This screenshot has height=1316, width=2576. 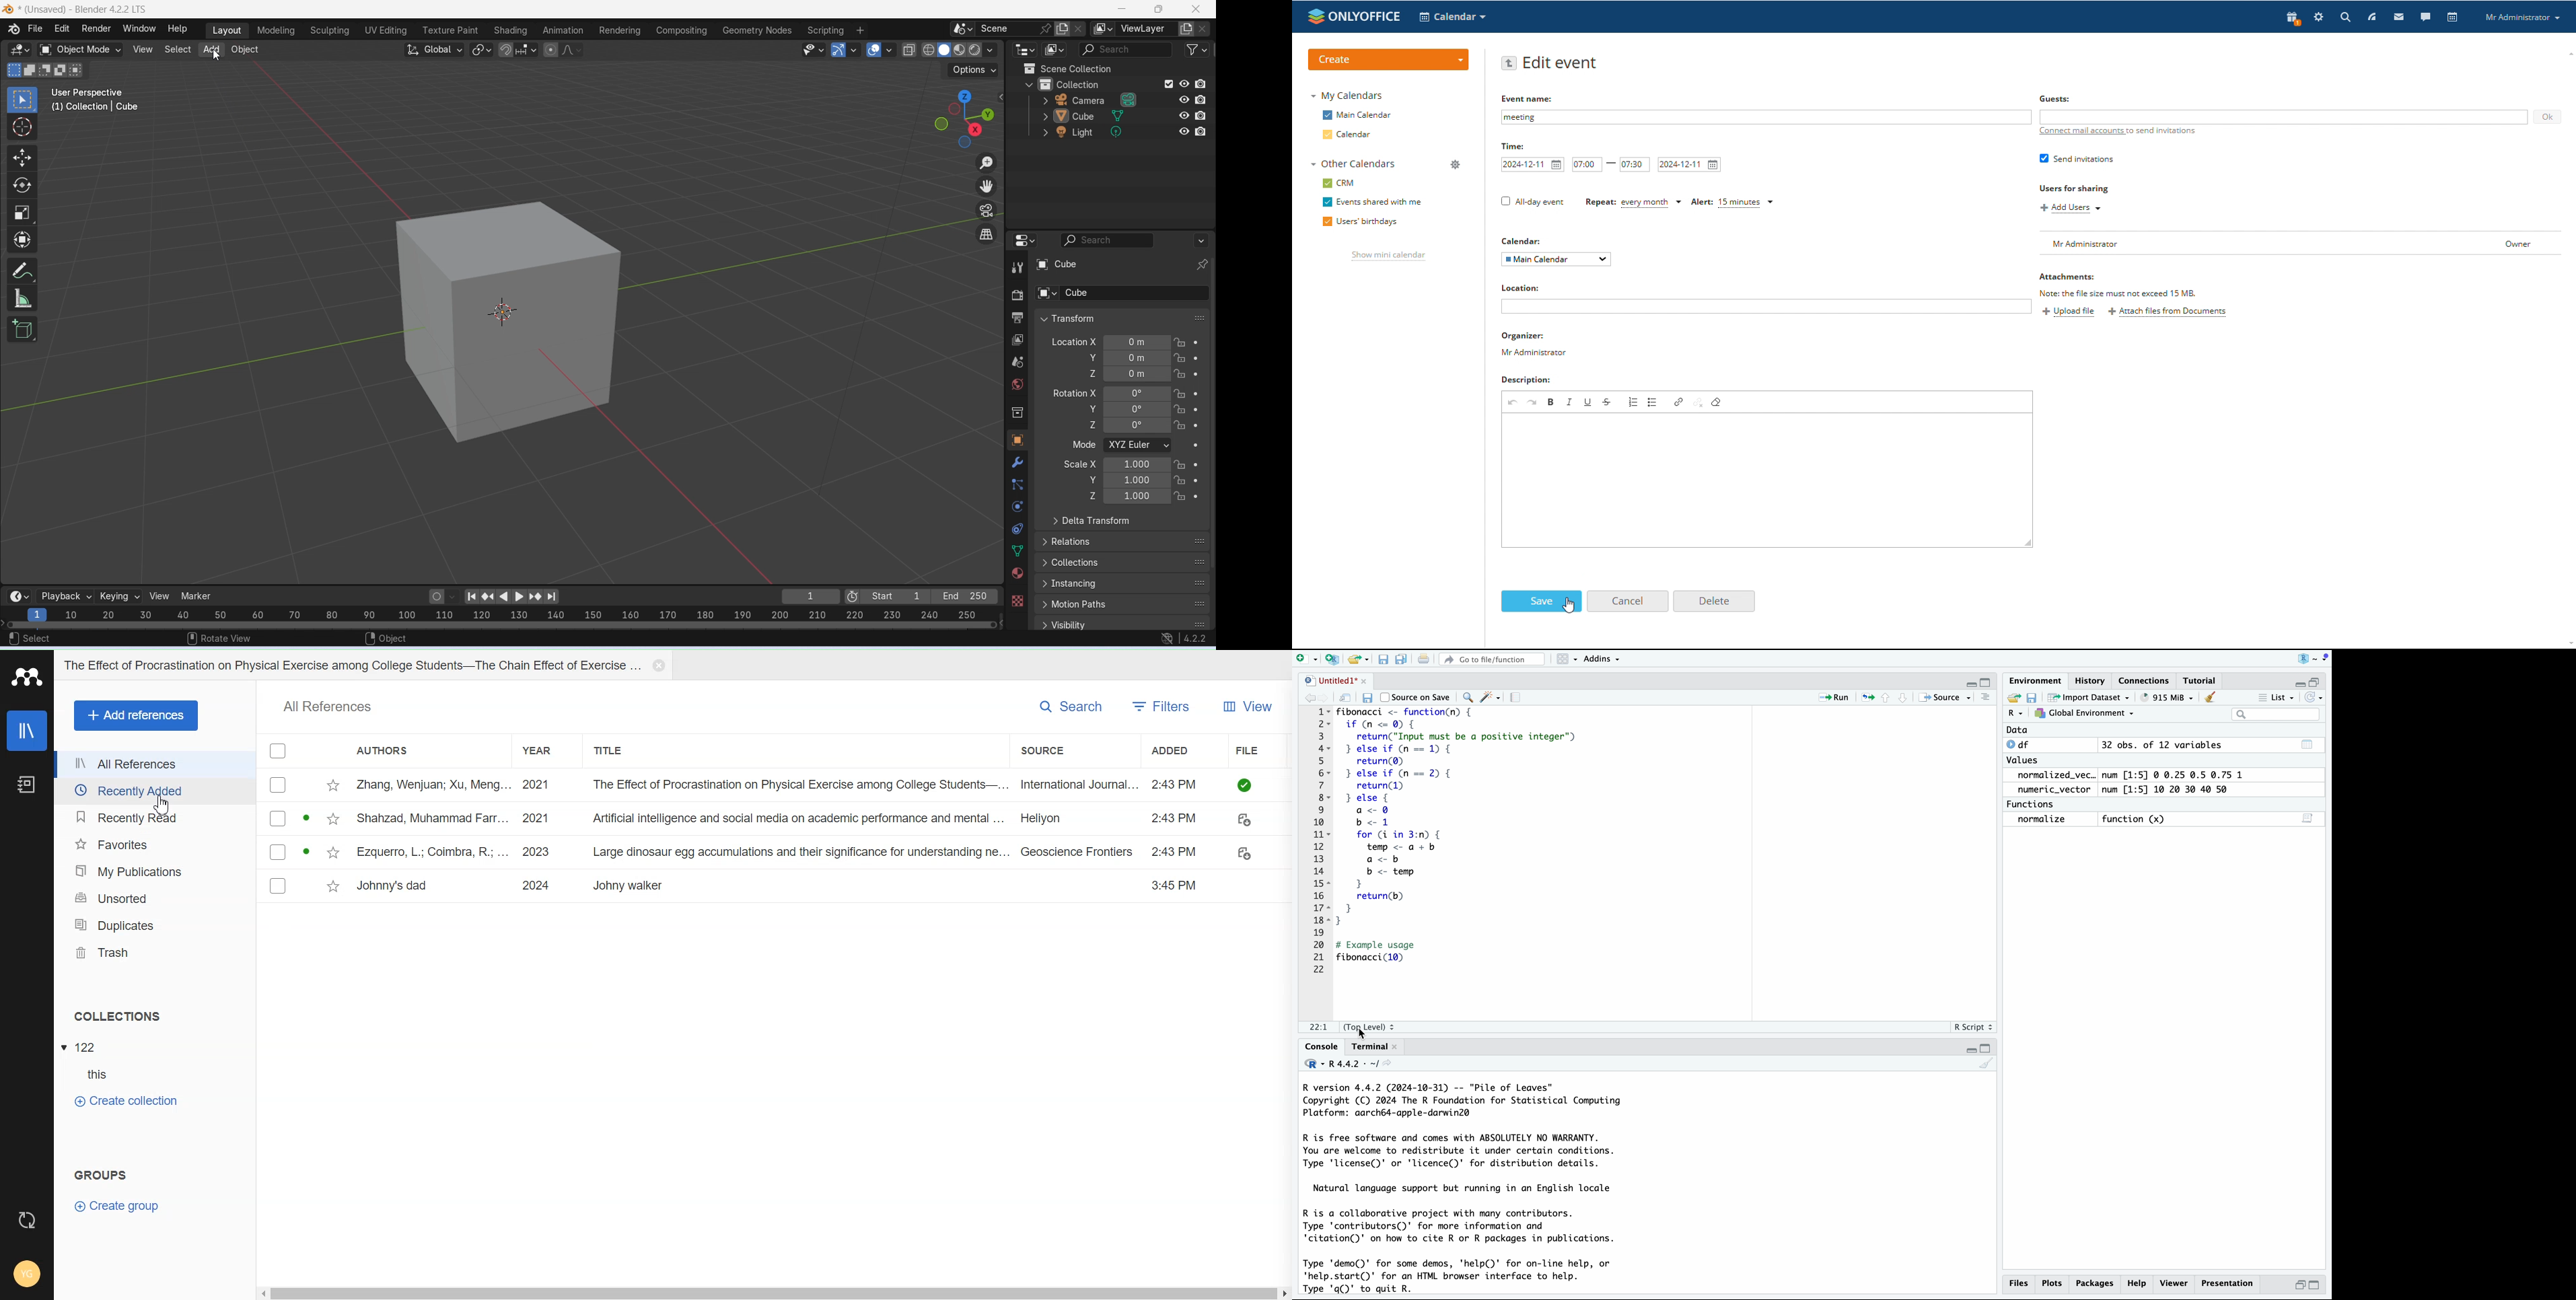 I want to click on help, so click(x=2138, y=1285).